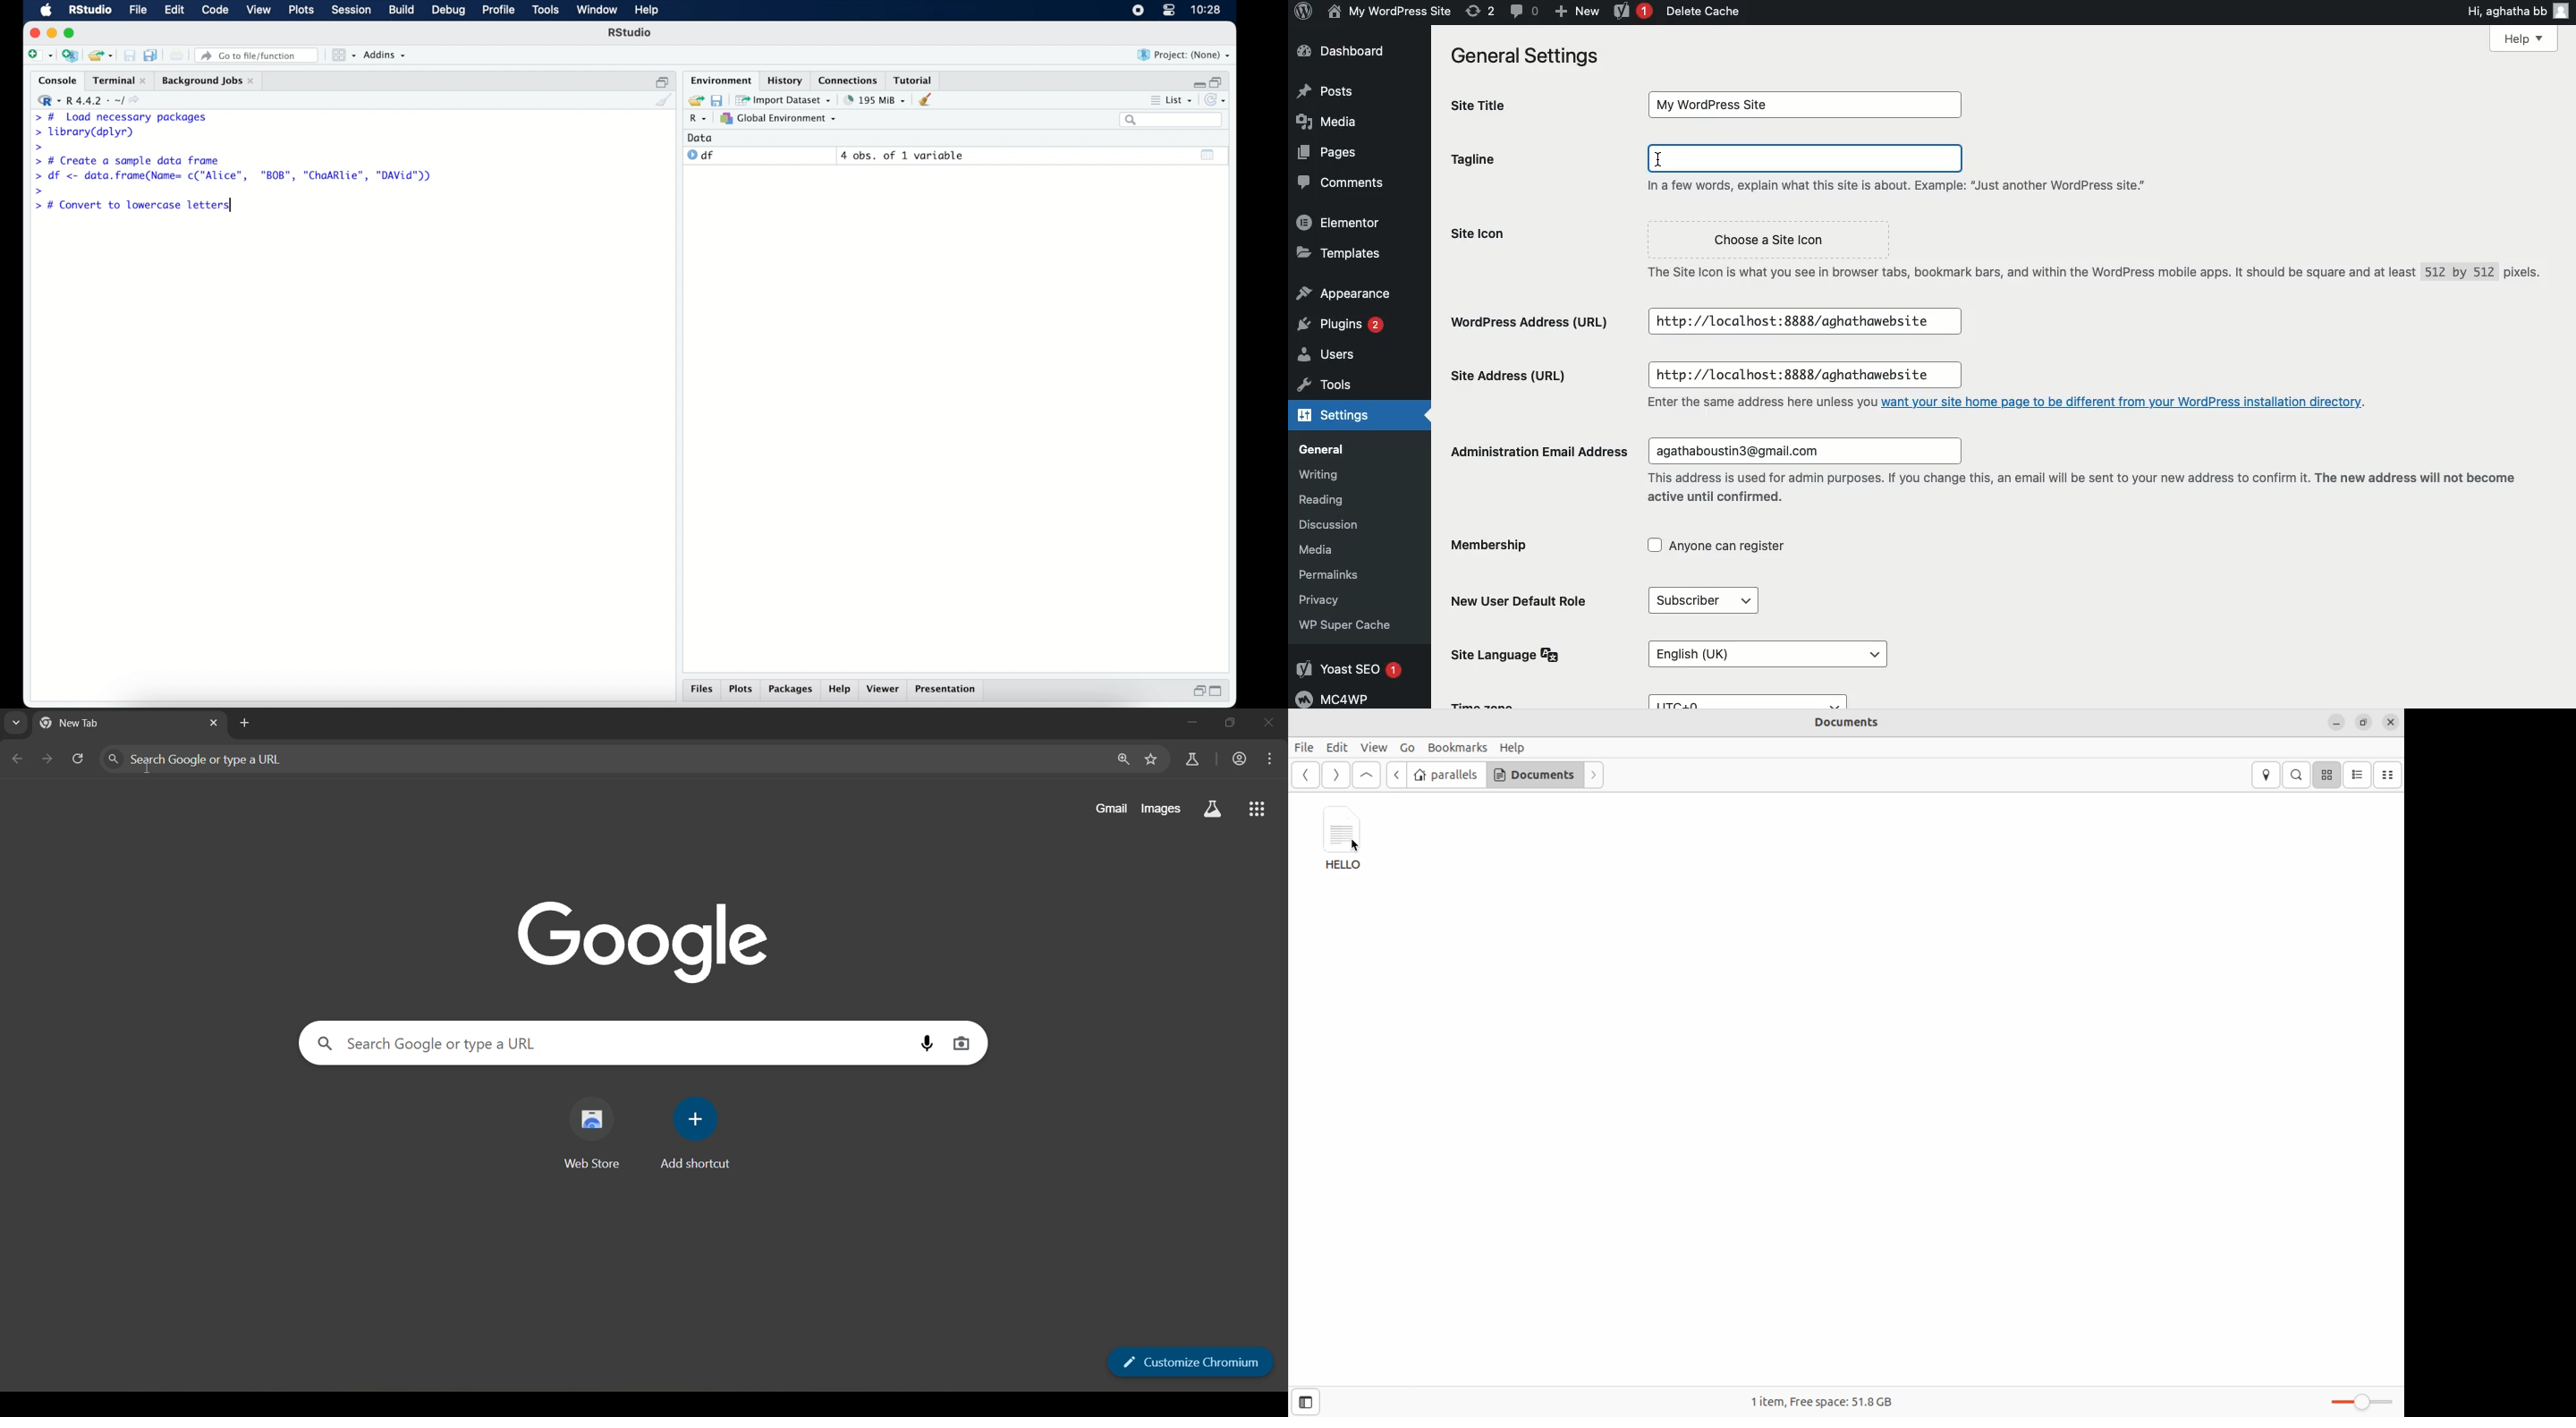  What do you see at coordinates (784, 79) in the screenshot?
I see `history` at bounding box center [784, 79].